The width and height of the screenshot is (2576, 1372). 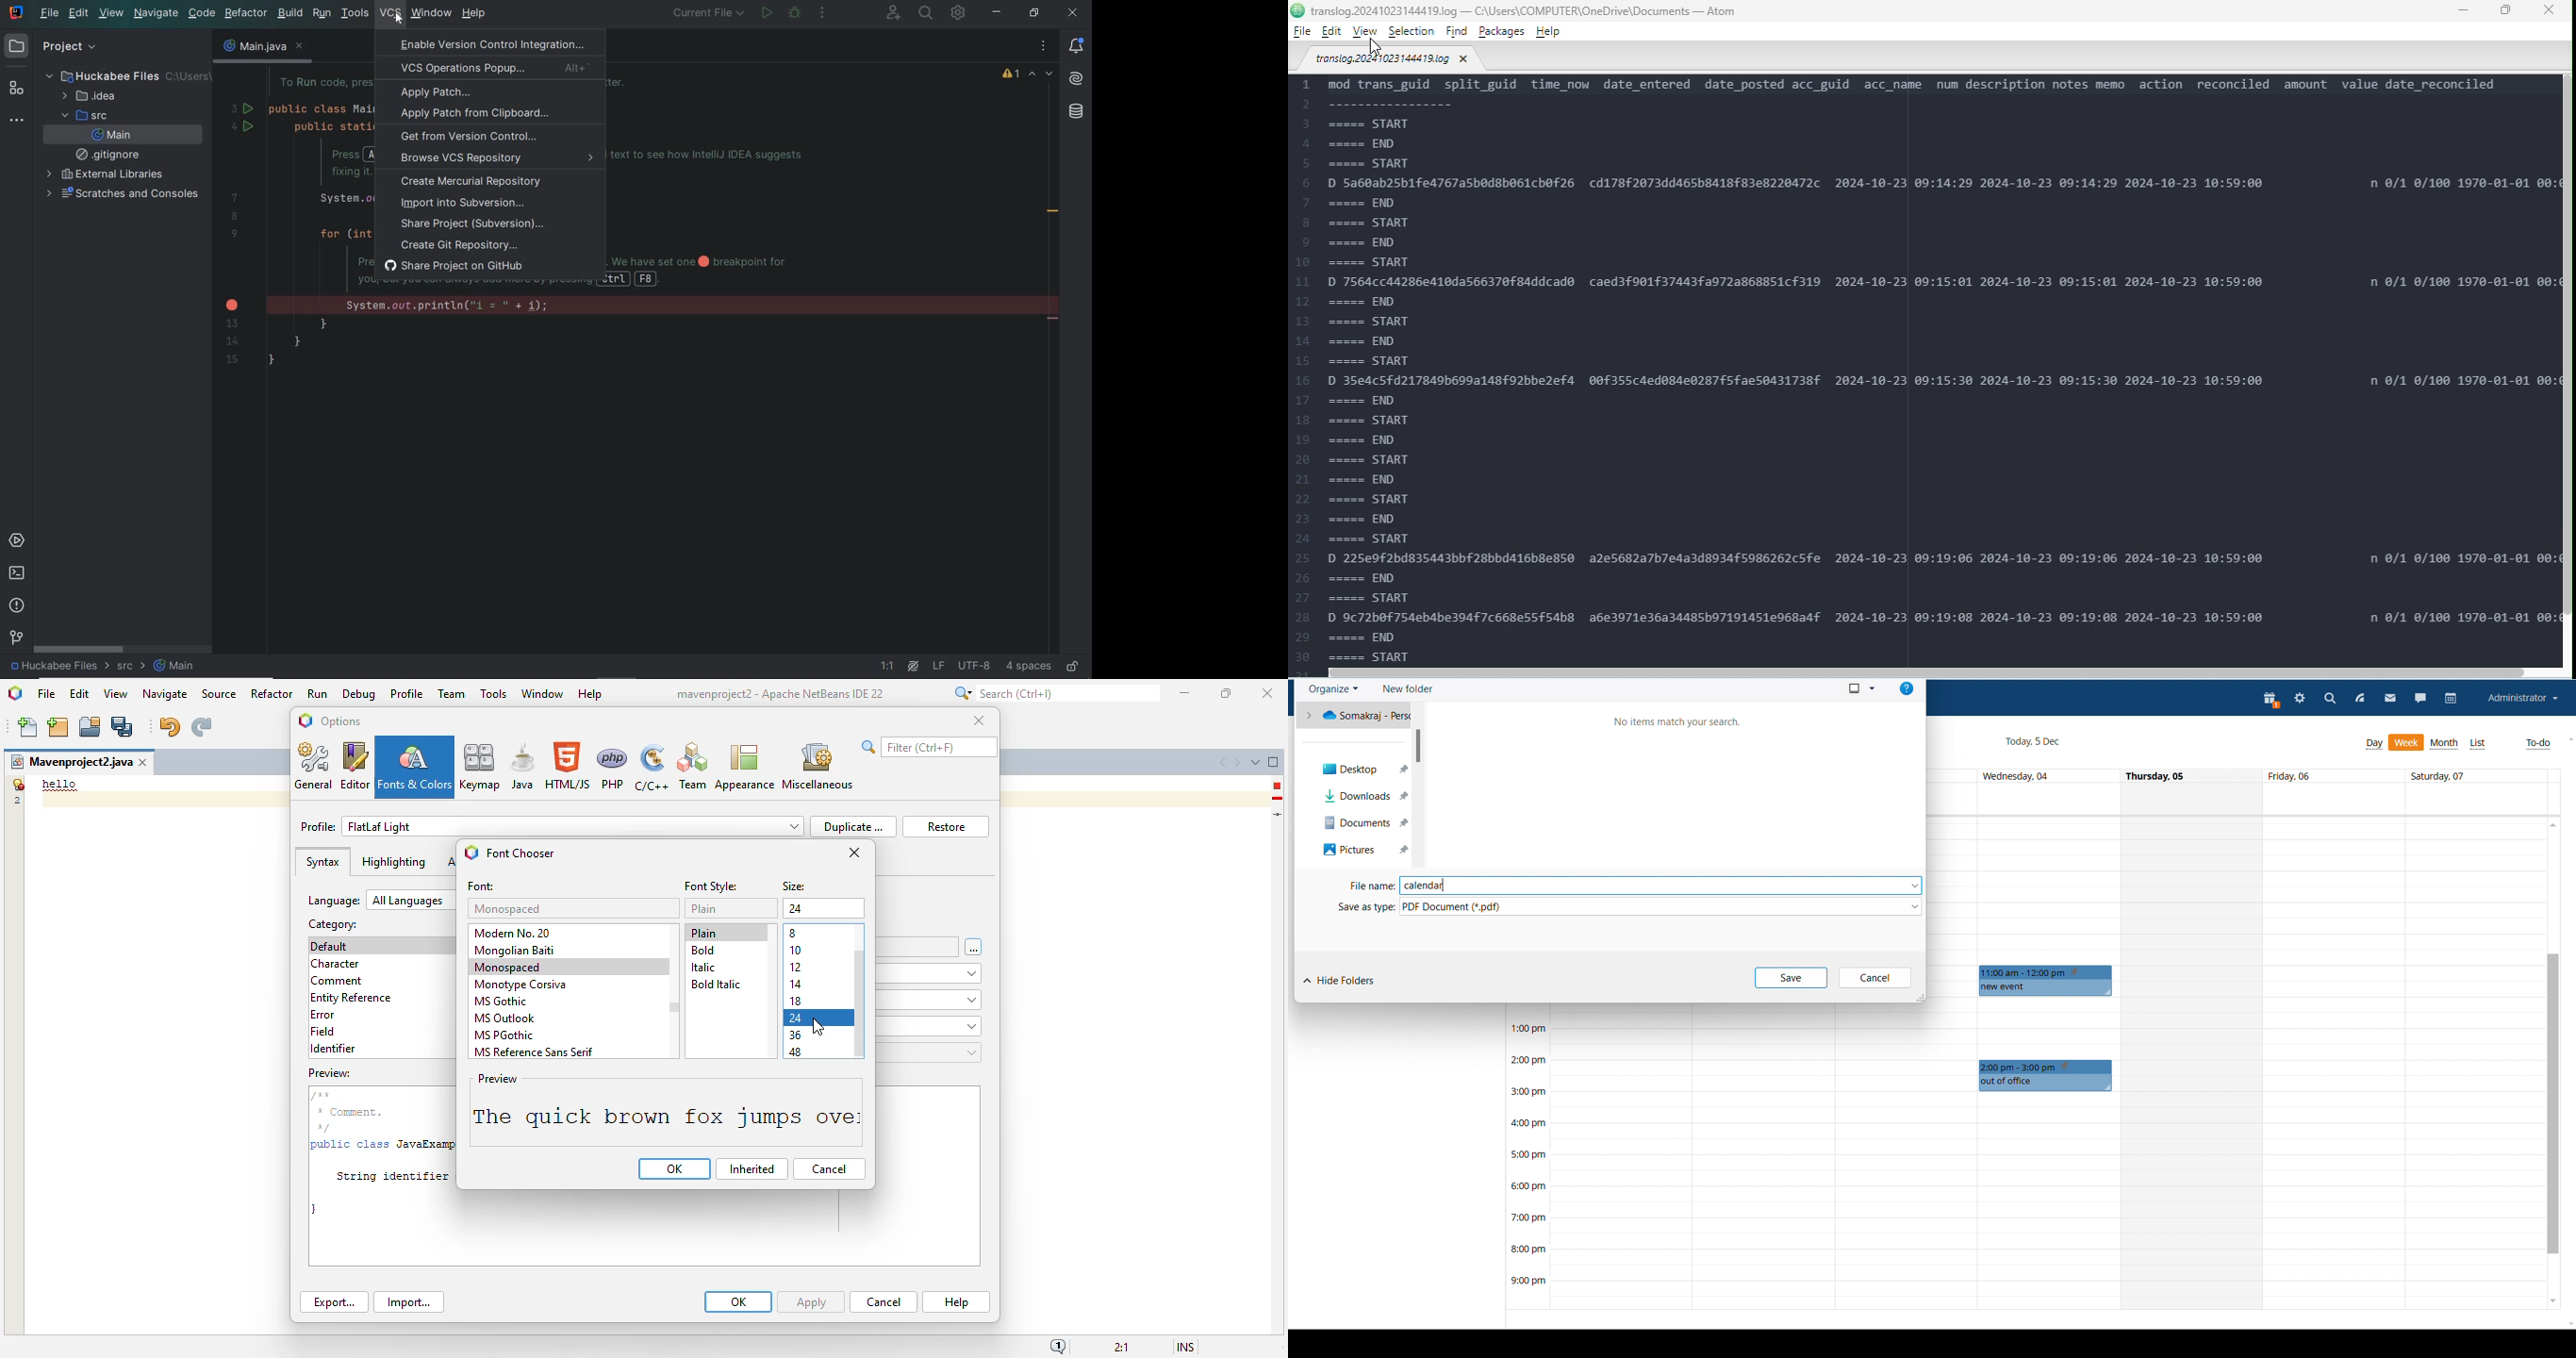 I want to click on 30 min span, so click(x=2406, y=942).